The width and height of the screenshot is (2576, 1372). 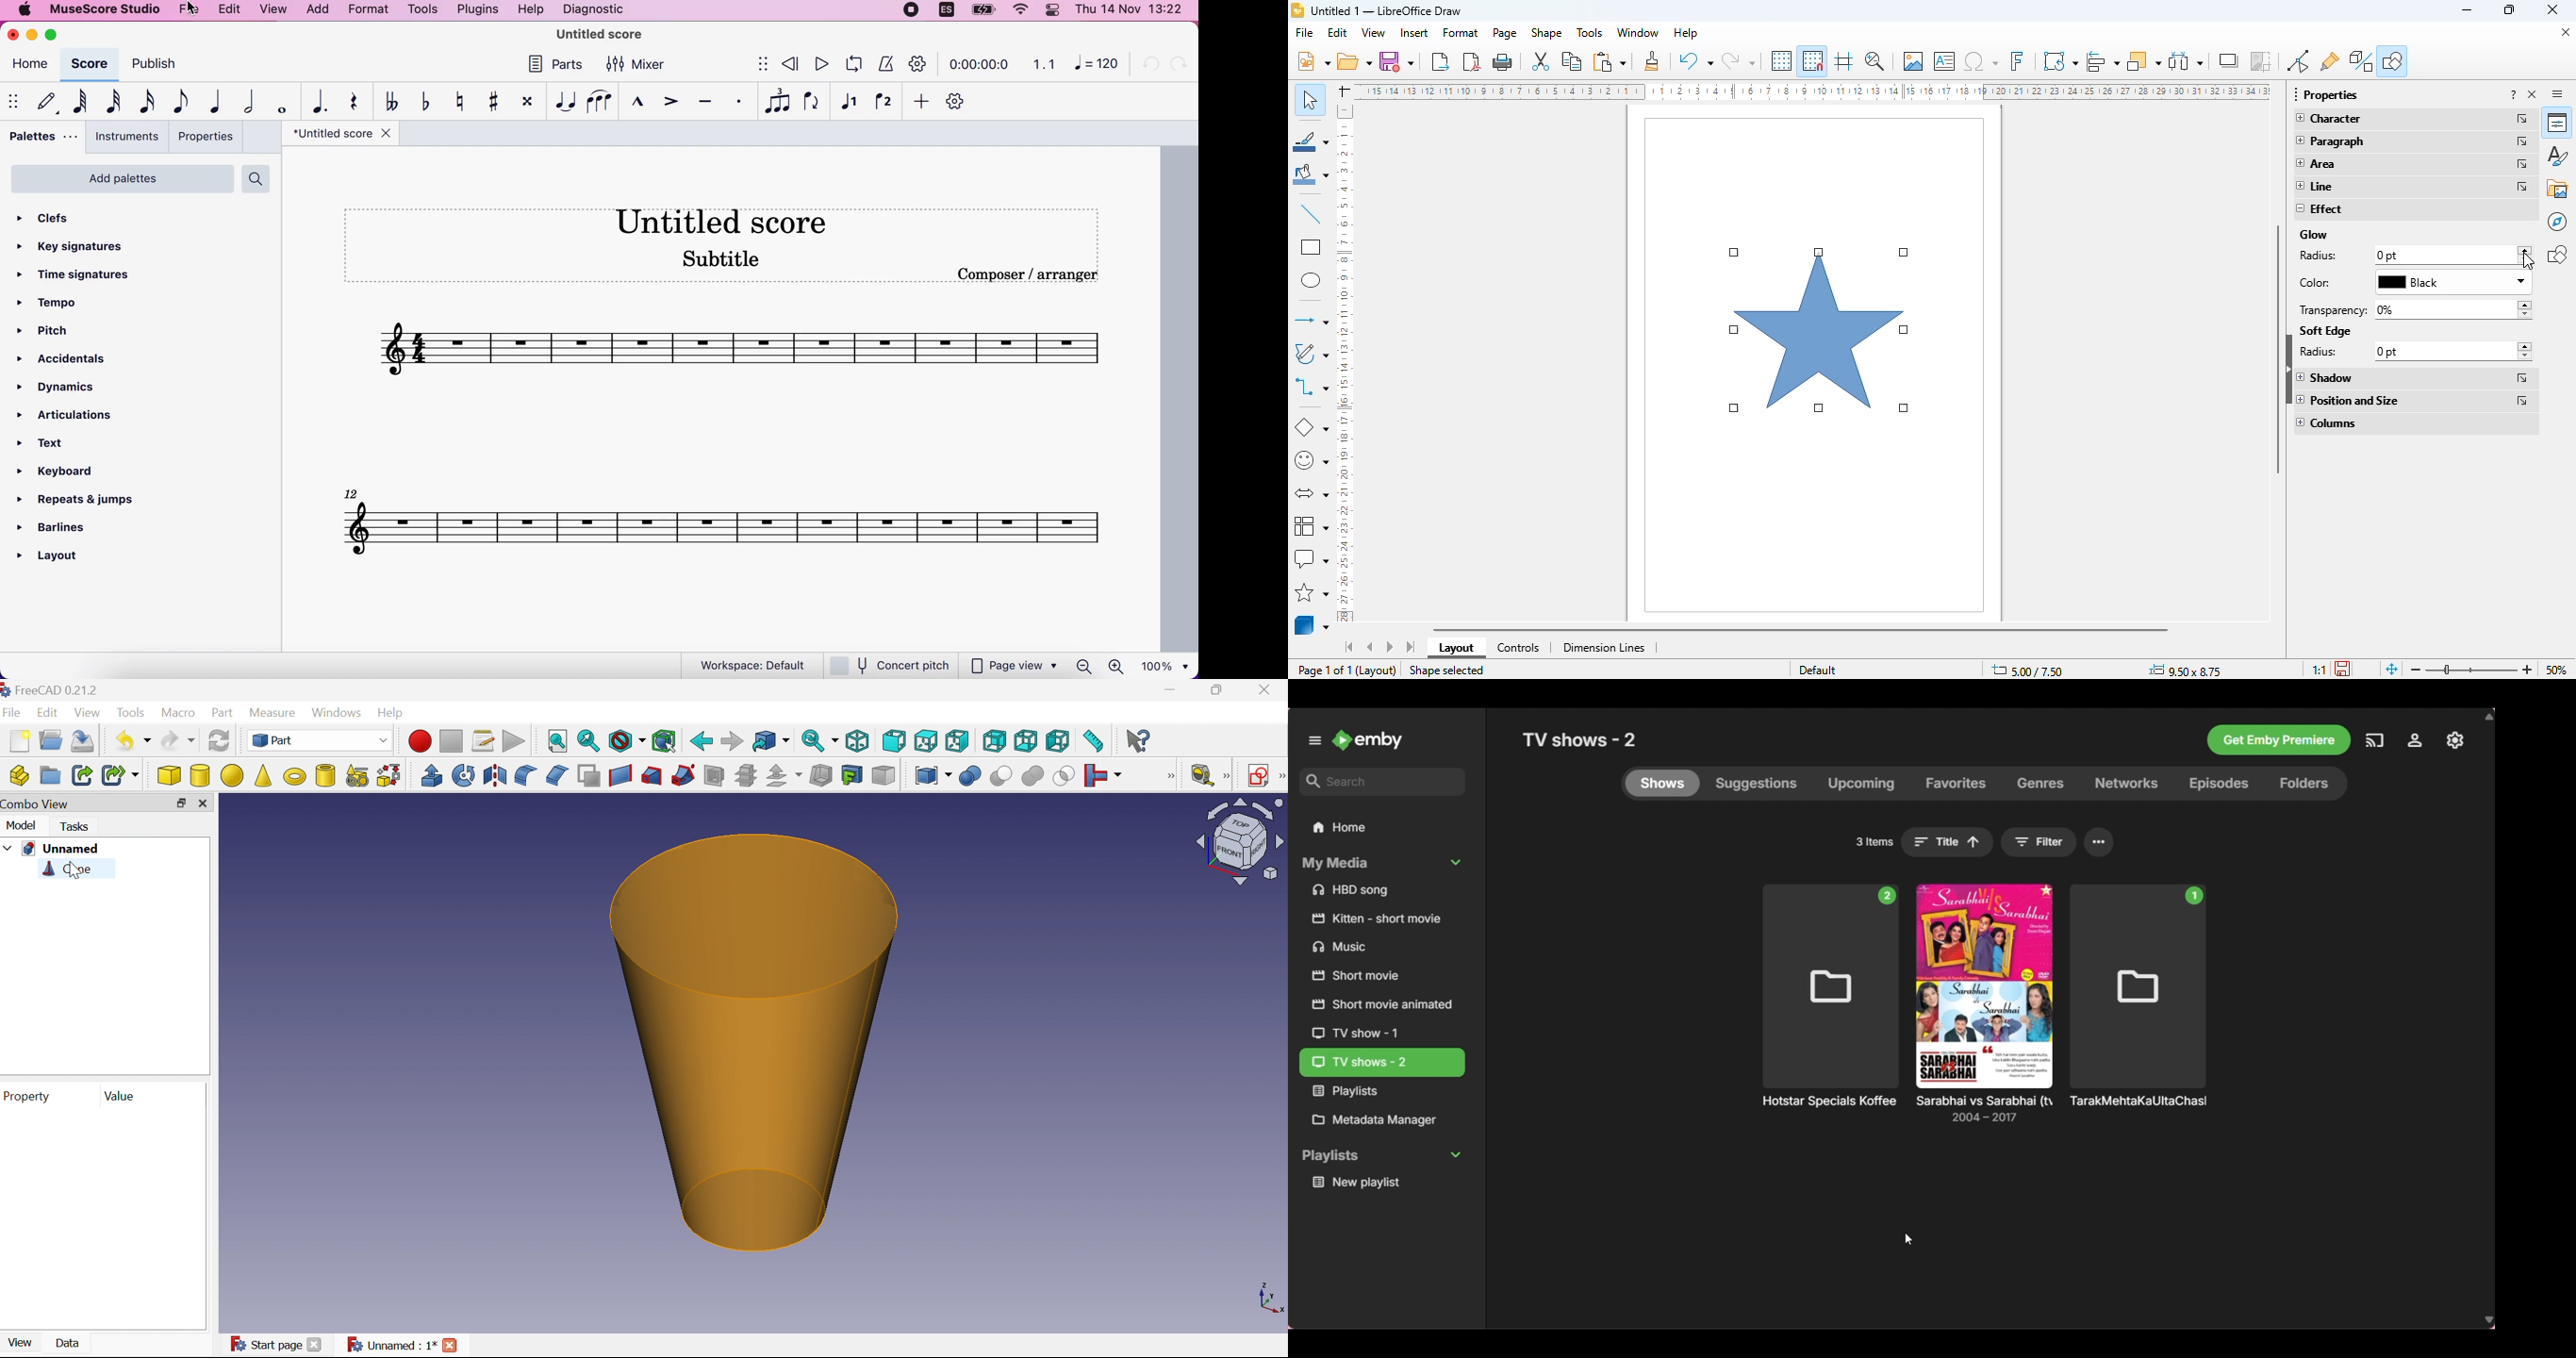 I want to click on black, so click(x=2456, y=281).